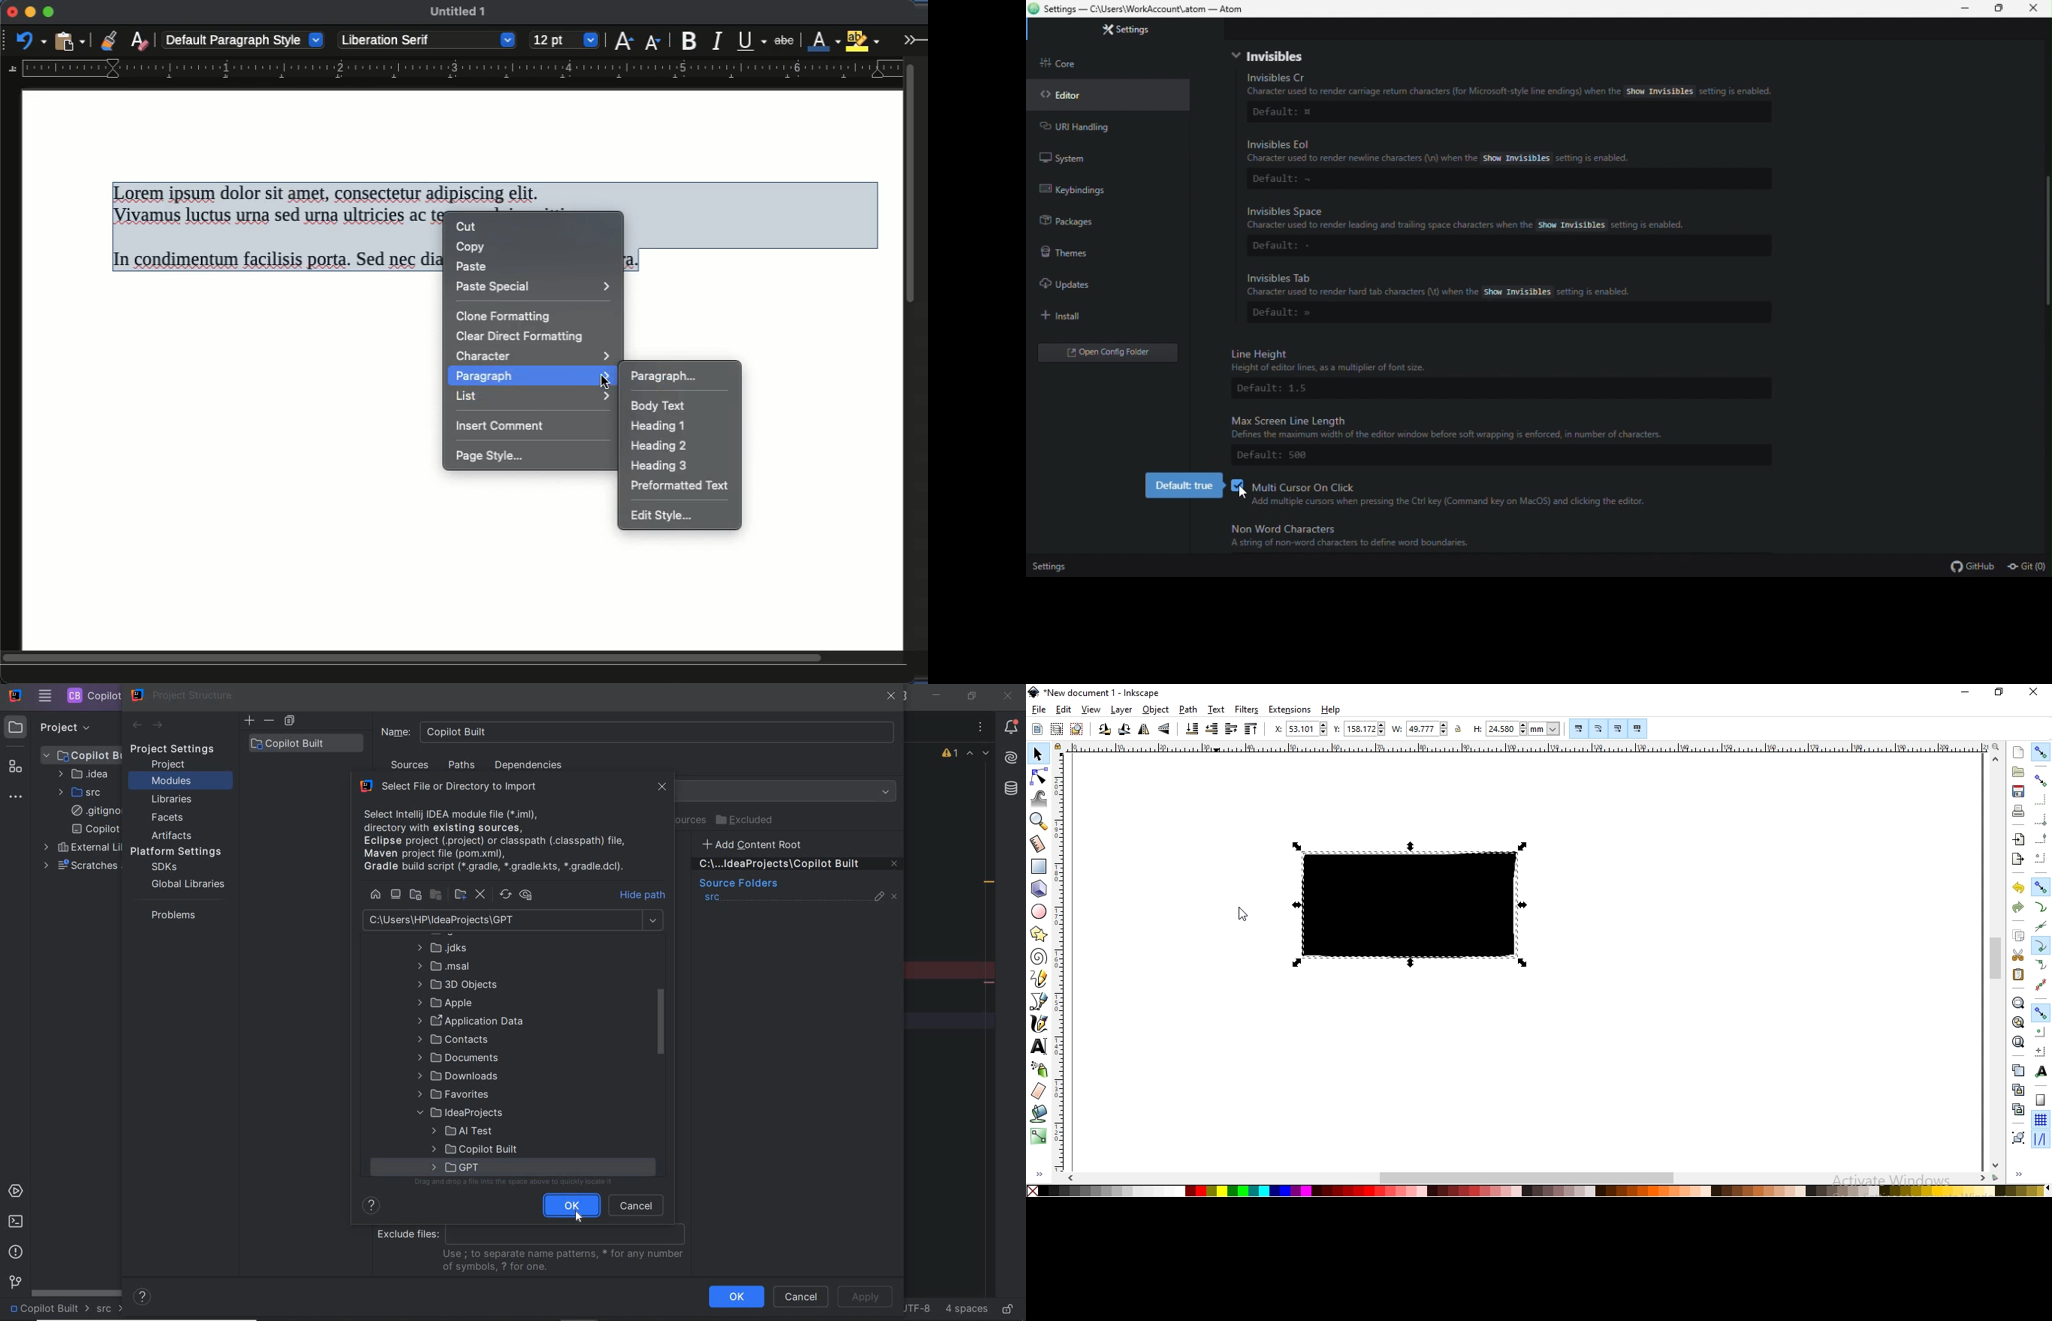  What do you see at coordinates (1070, 317) in the screenshot?
I see `Install ` at bounding box center [1070, 317].